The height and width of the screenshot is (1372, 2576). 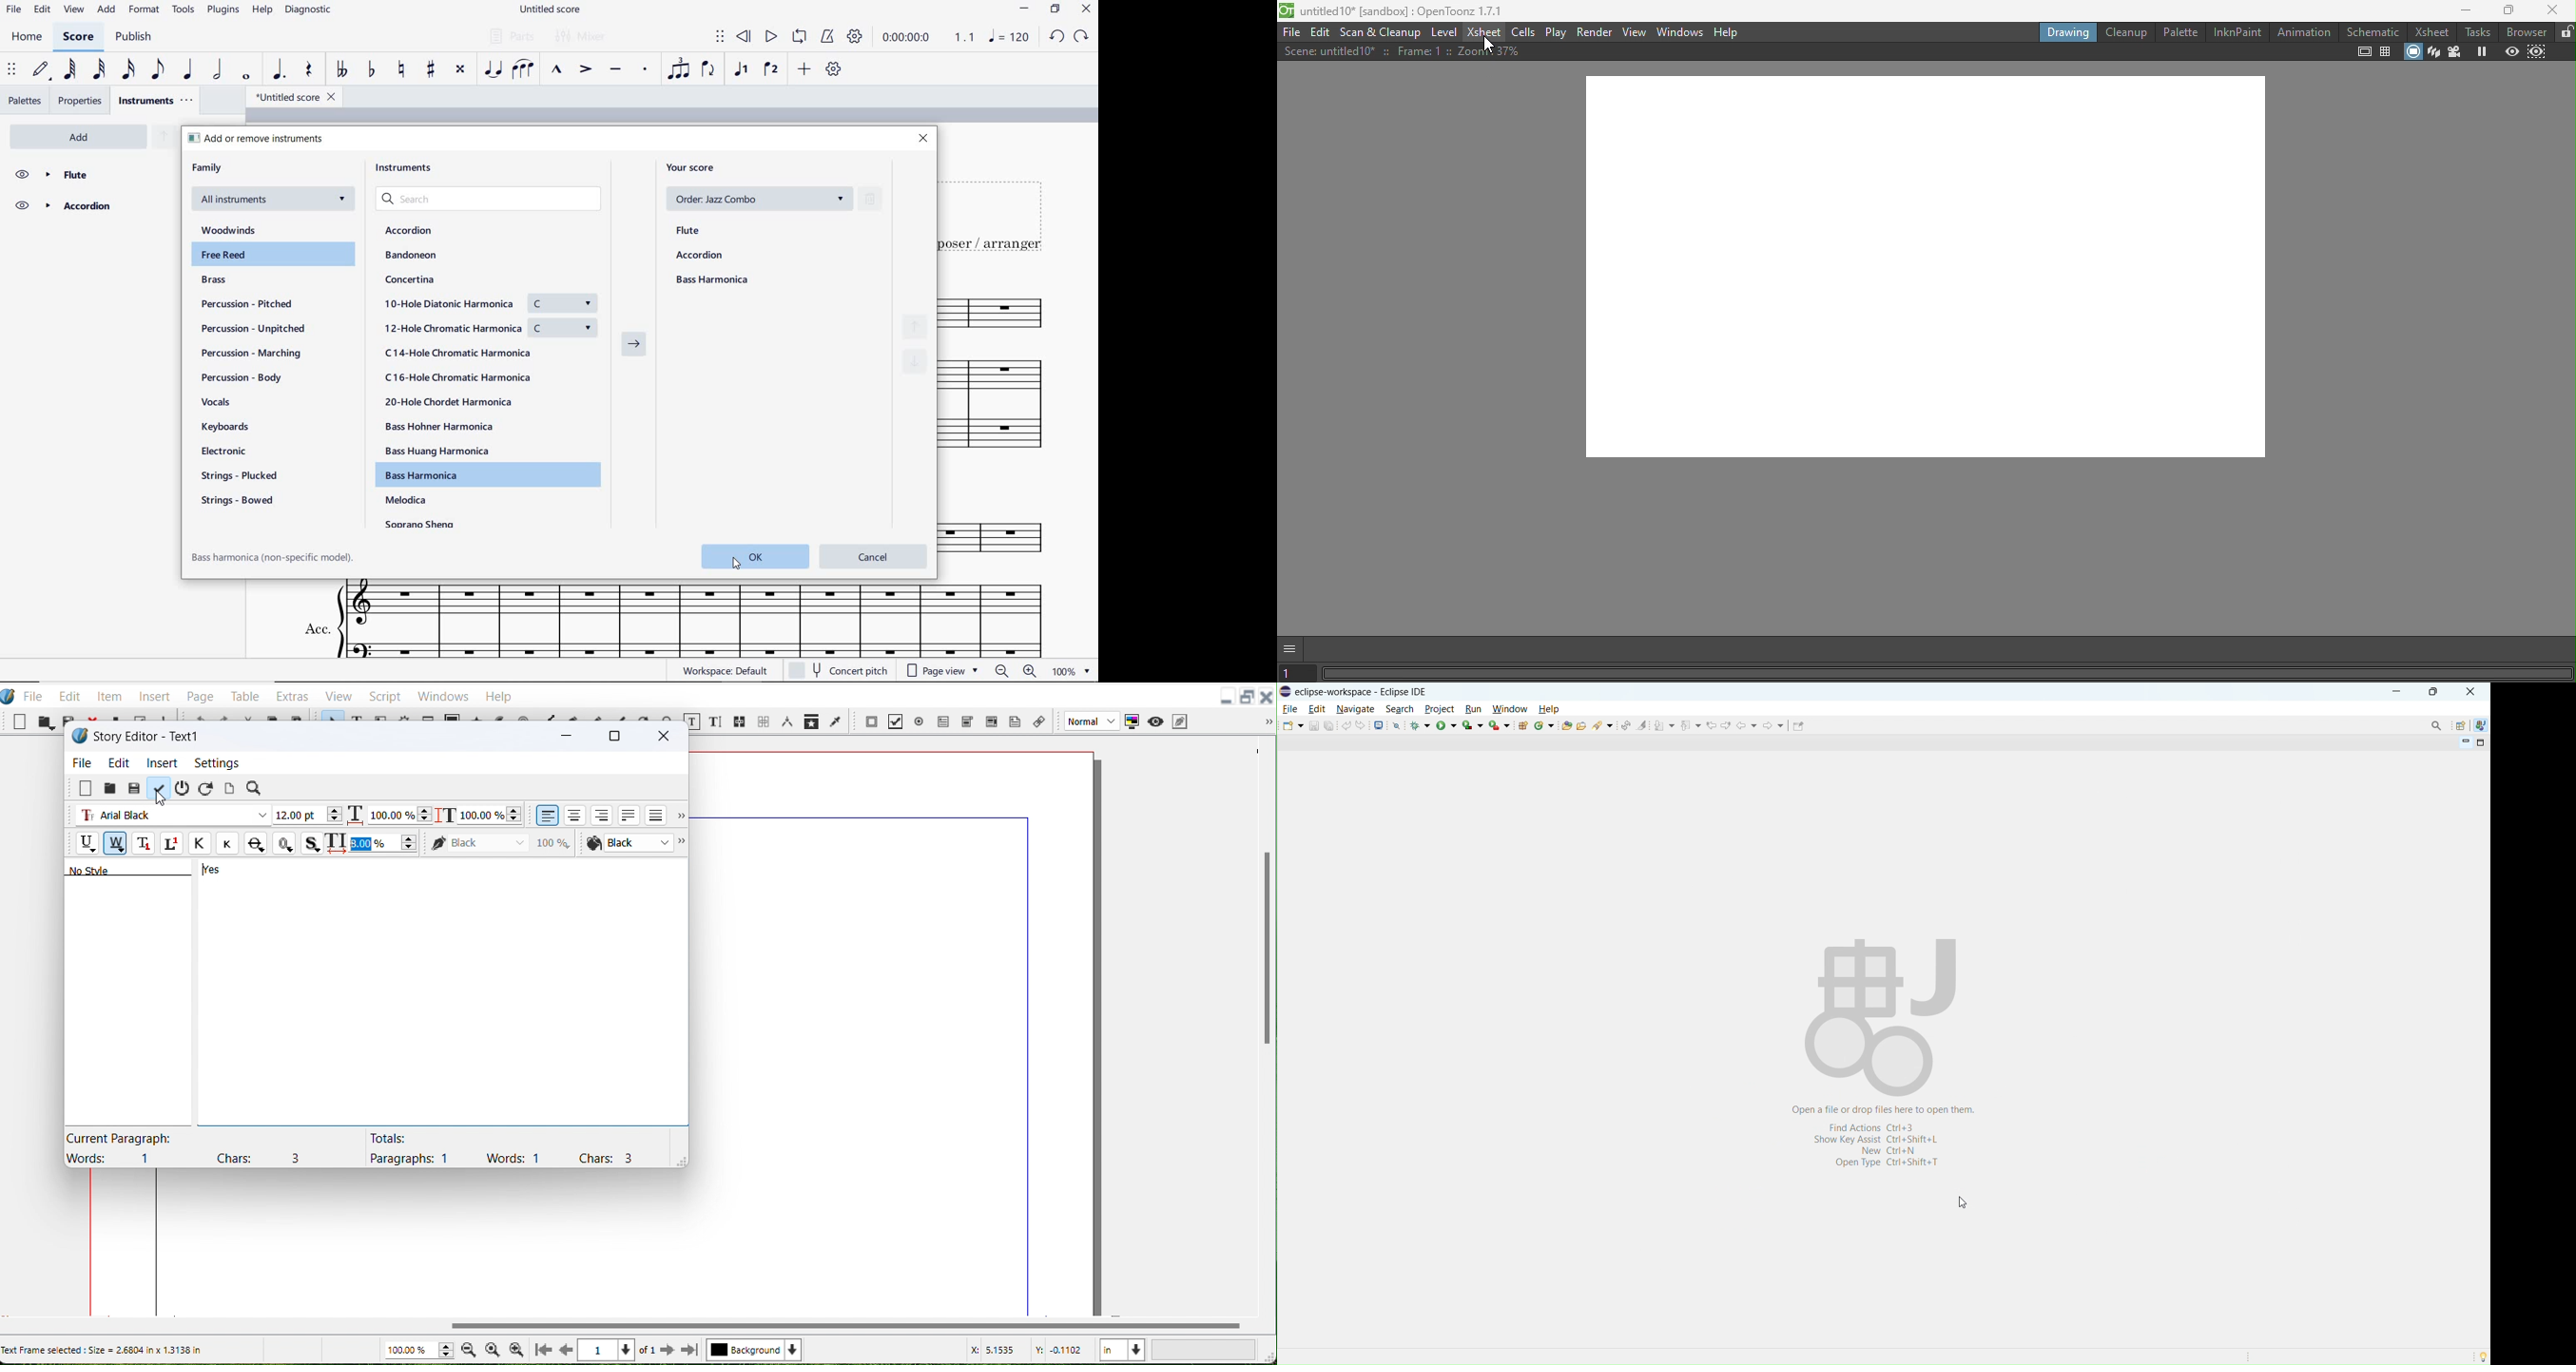 What do you see at coordinates (27, 39) in the screenshot?
I see `HOME` at bounding box center [27, 39].